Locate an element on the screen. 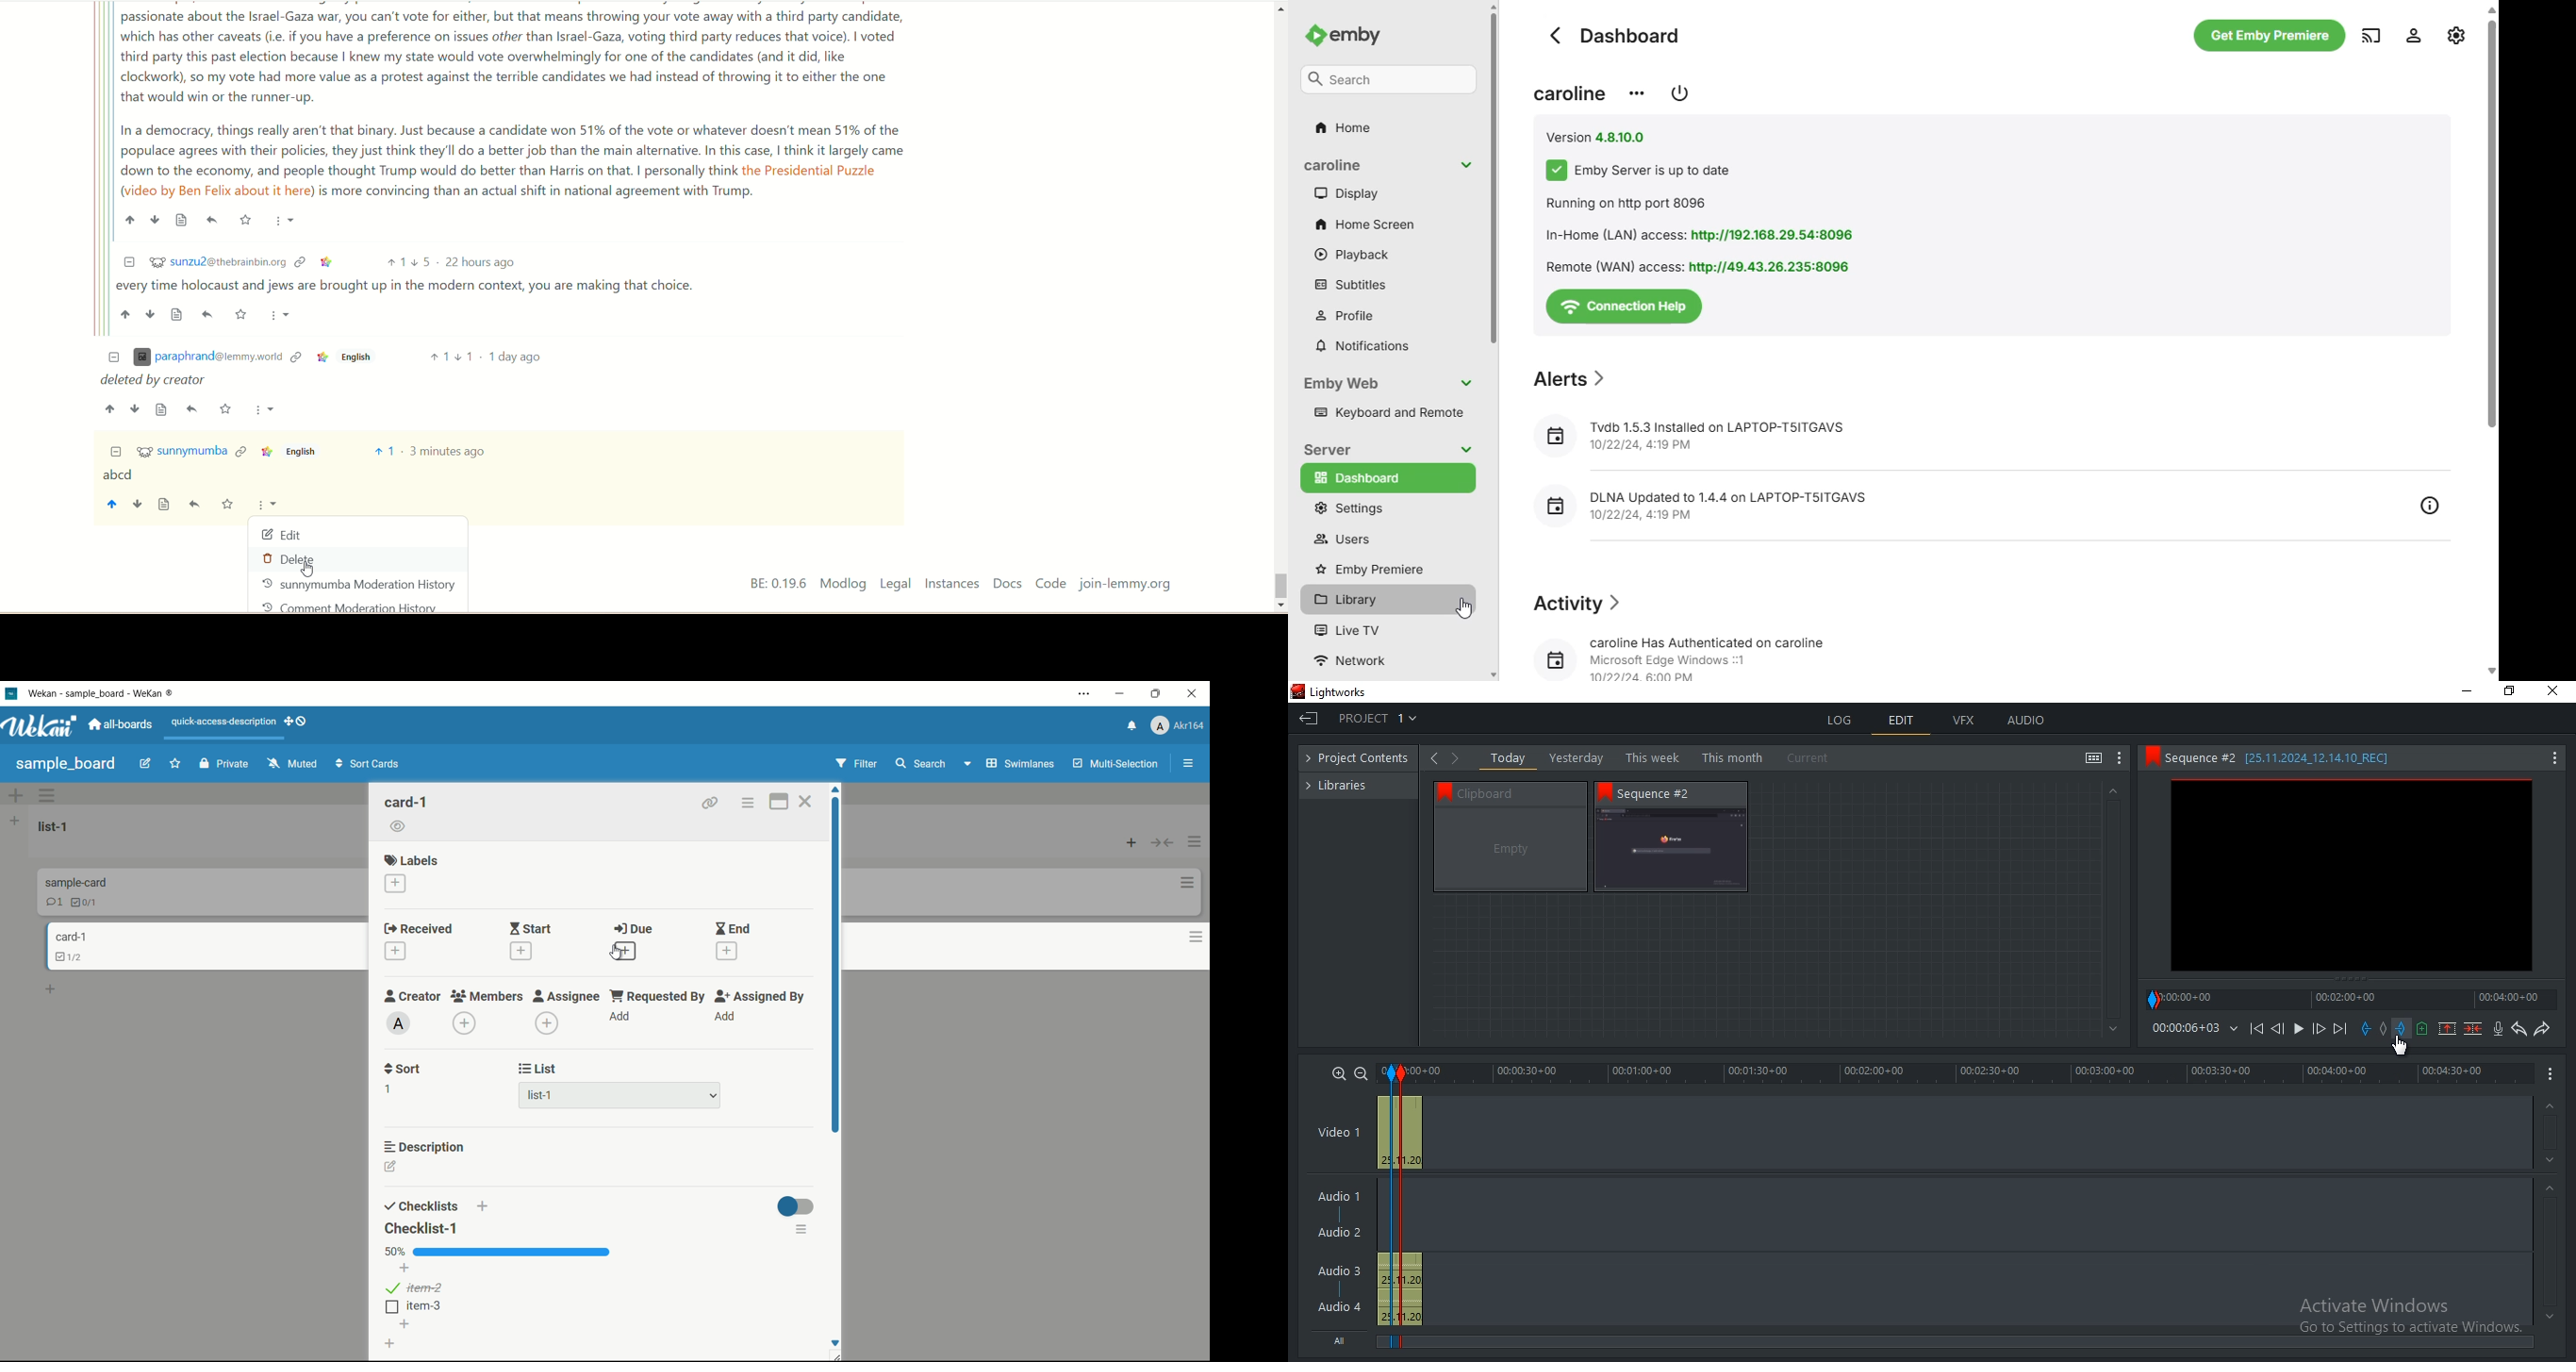 Image resolution: width=2576 pixels, height=1372 pixels. Upvote is located at coordinates (125, 315).